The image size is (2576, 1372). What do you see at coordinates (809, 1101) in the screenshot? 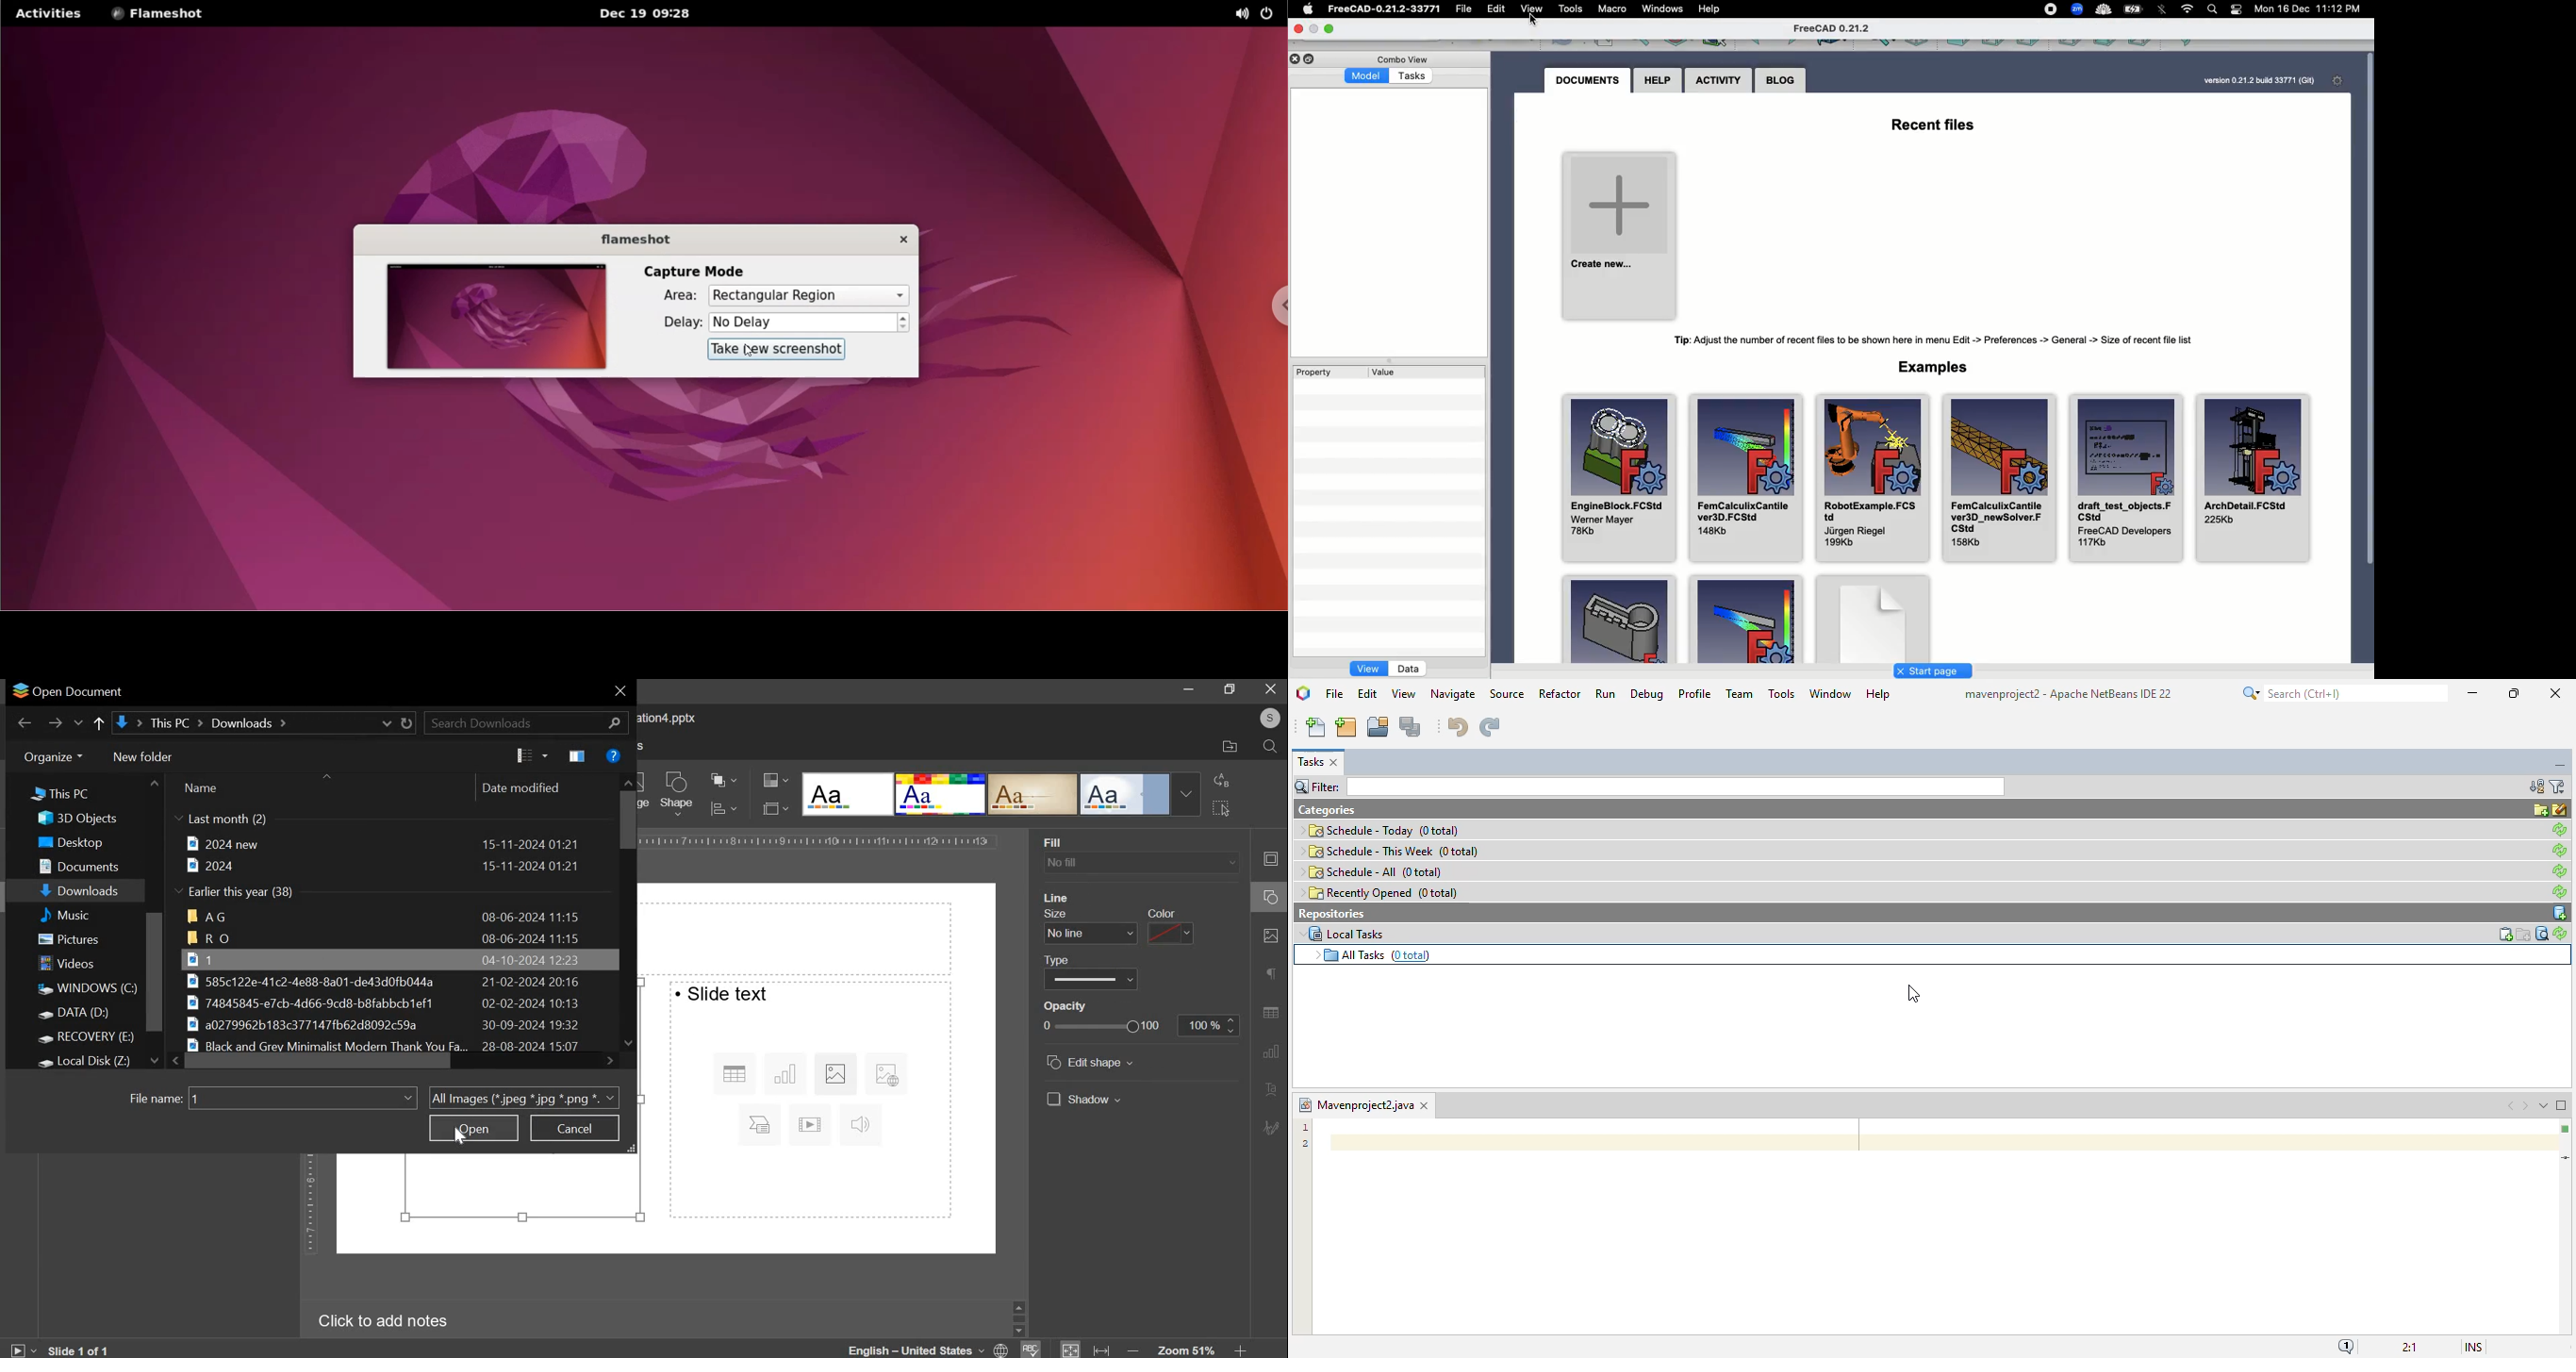
I see `icons` at bounding box center [809, 1101].